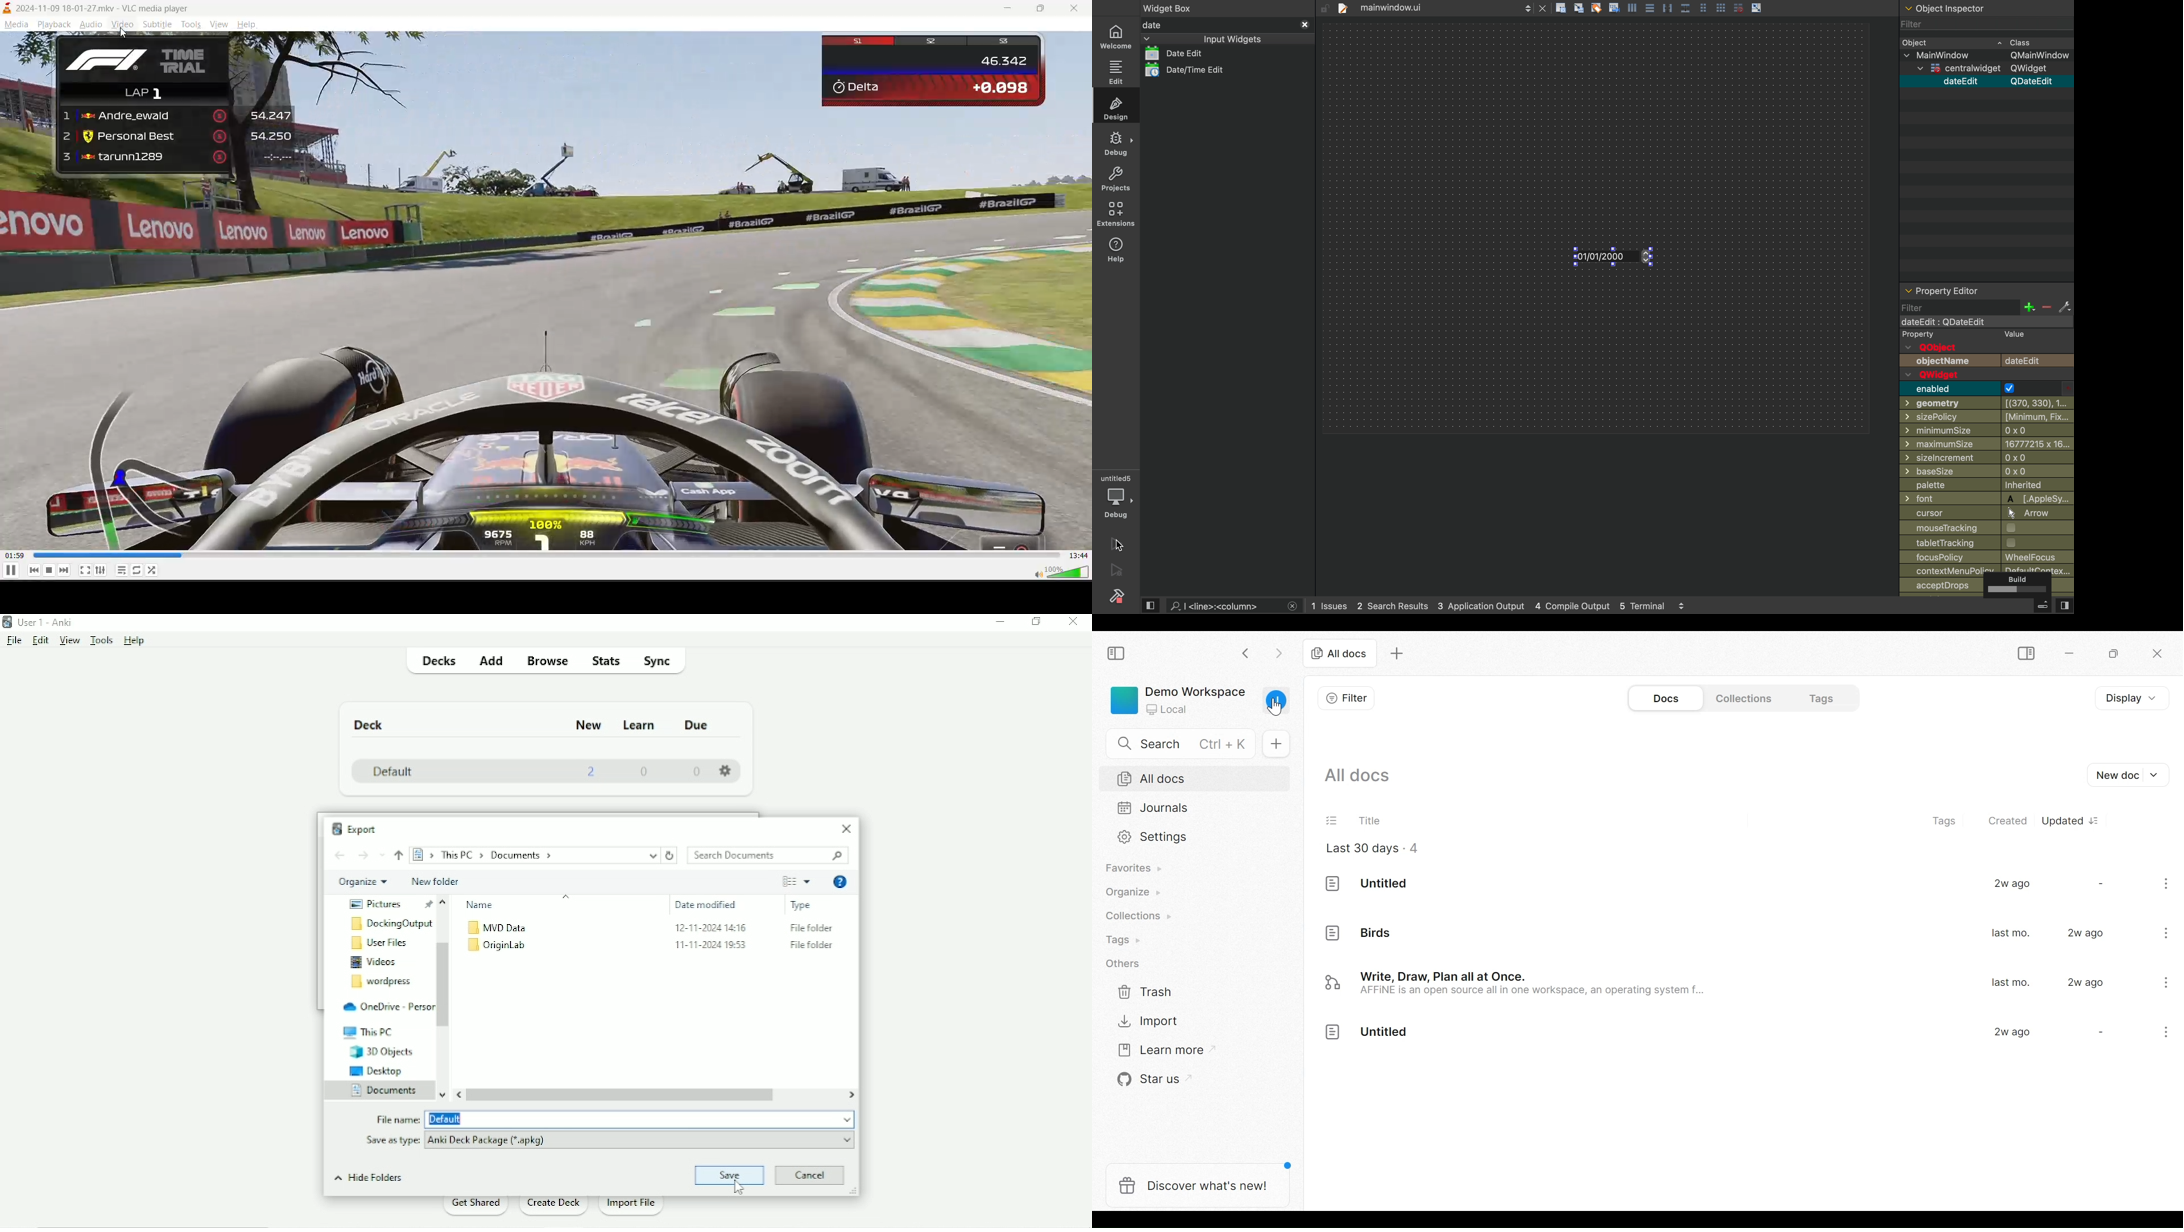  Describe the element at coordinates (1987, 445) in the screenshot. I see `maximumsize` at that location.